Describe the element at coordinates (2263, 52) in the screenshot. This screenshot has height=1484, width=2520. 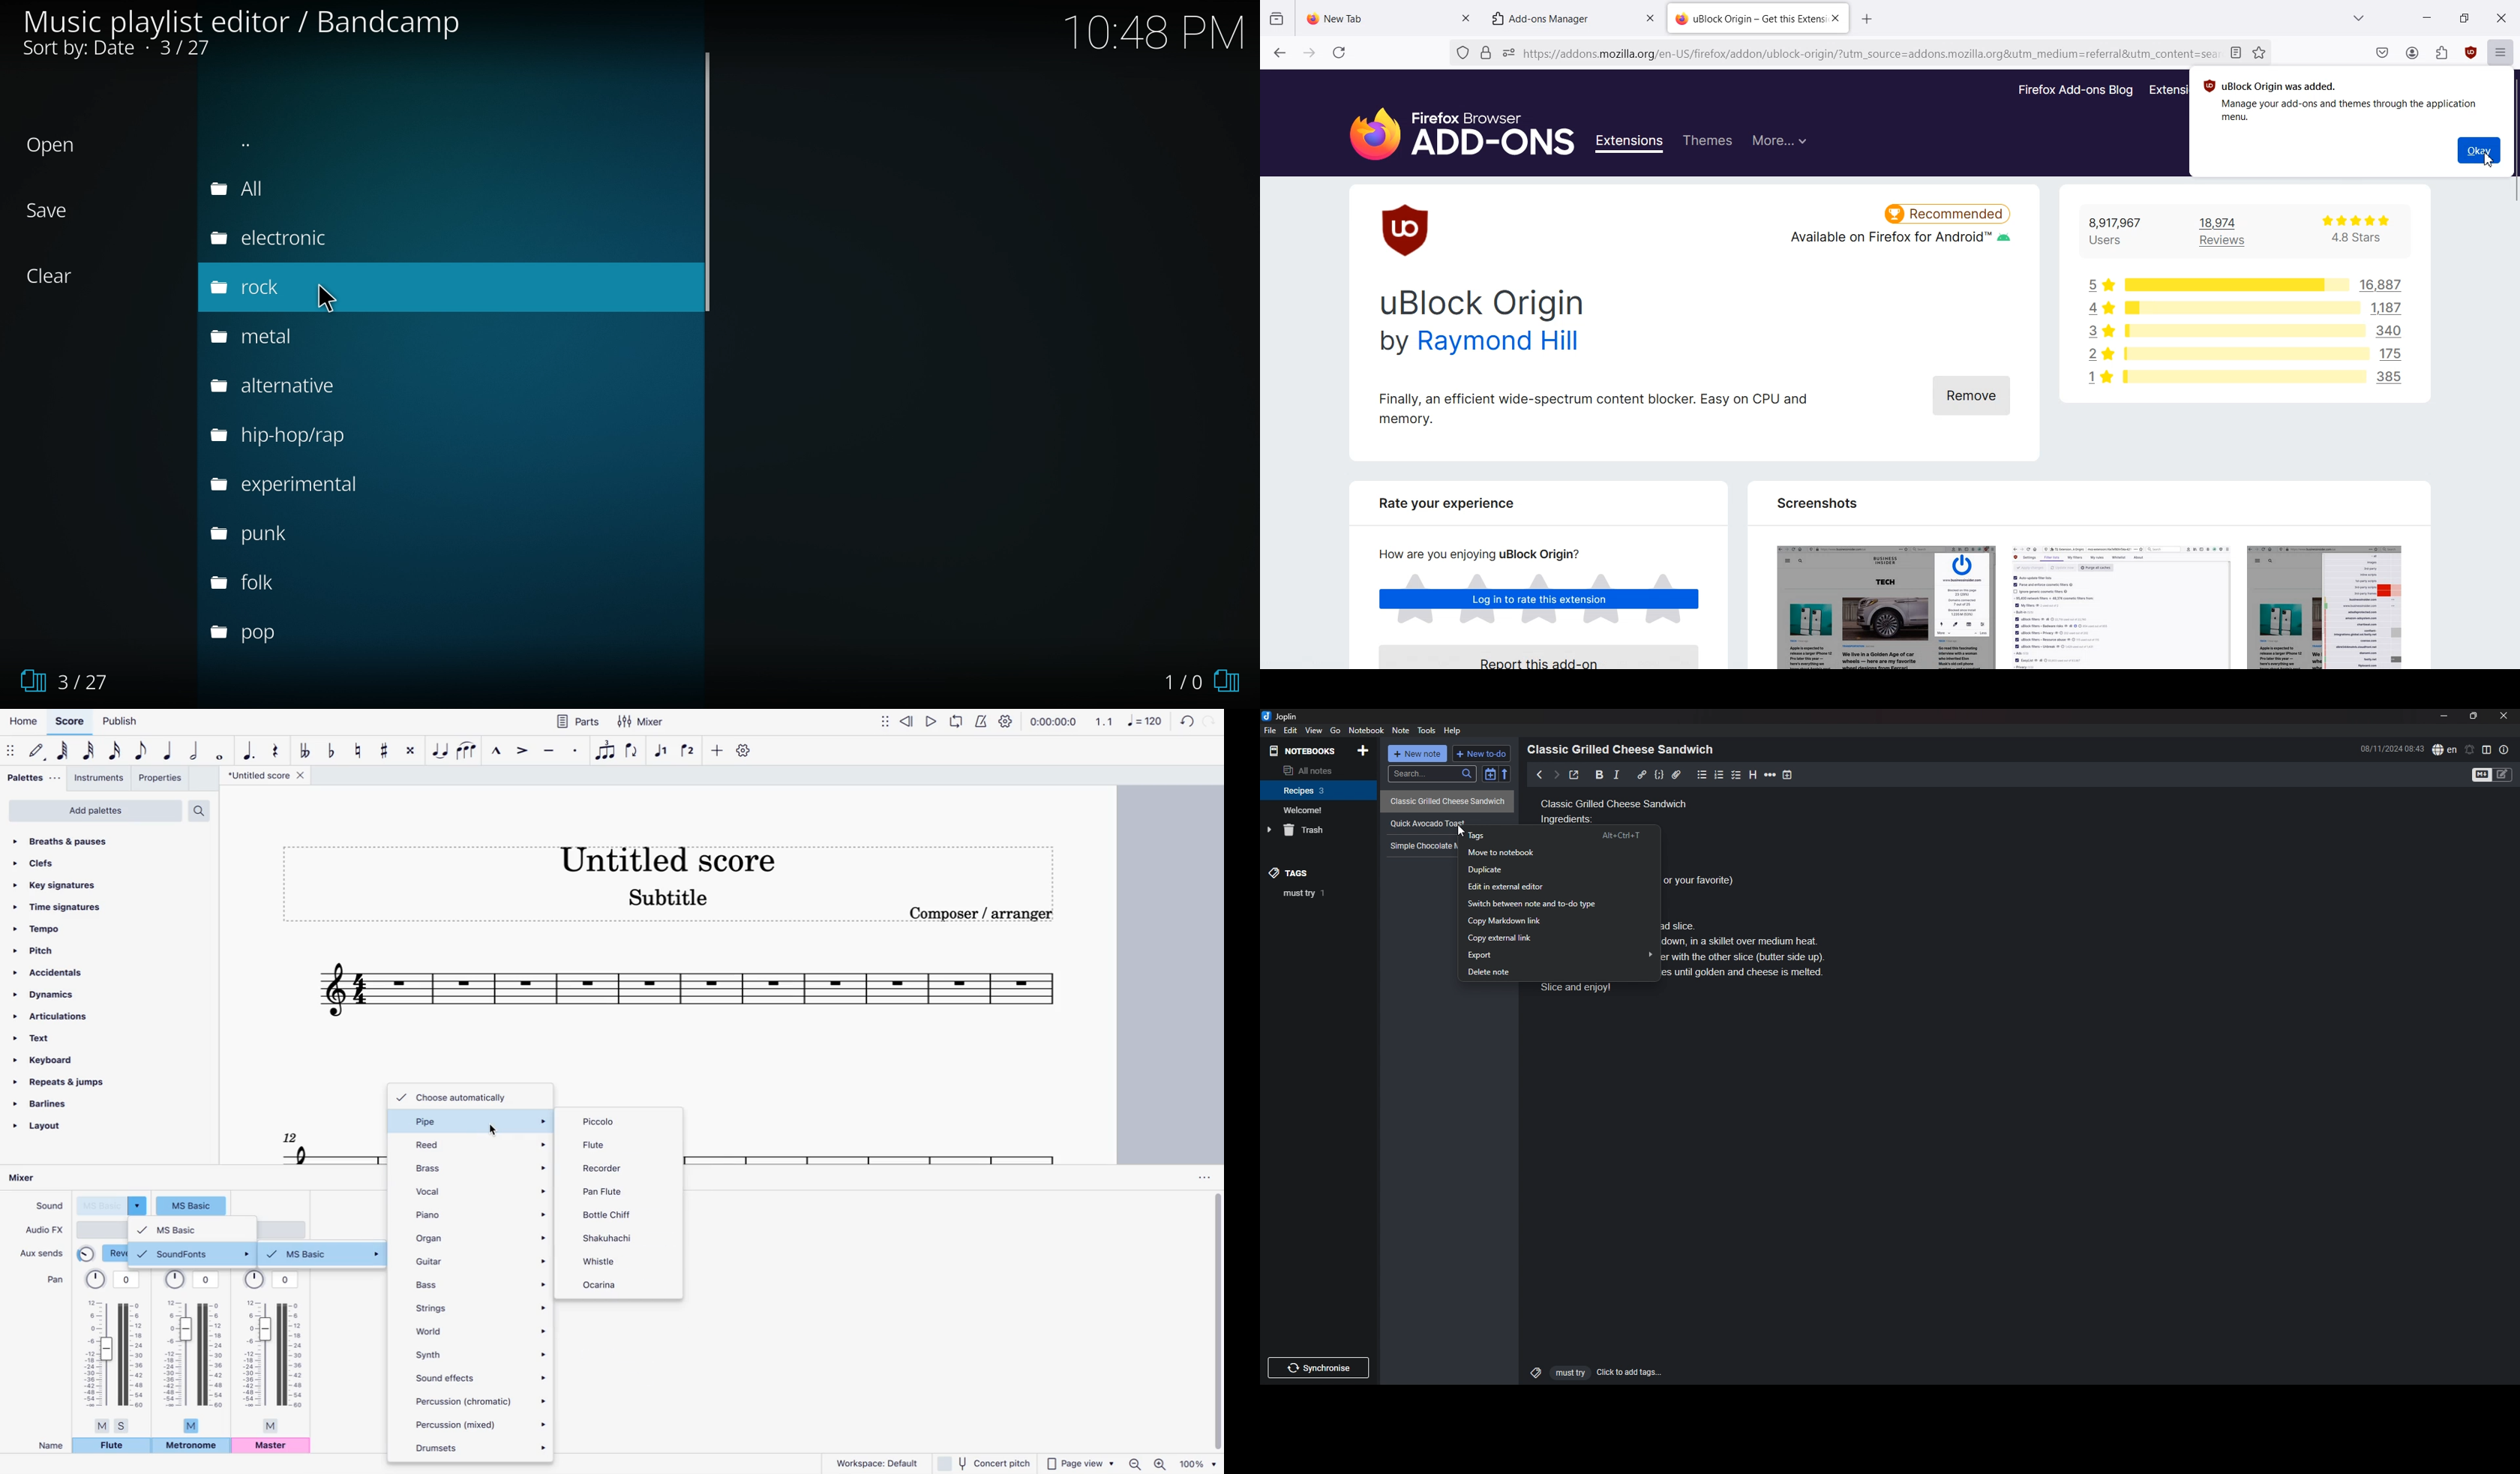
I see `Bookmark this page` at that location.